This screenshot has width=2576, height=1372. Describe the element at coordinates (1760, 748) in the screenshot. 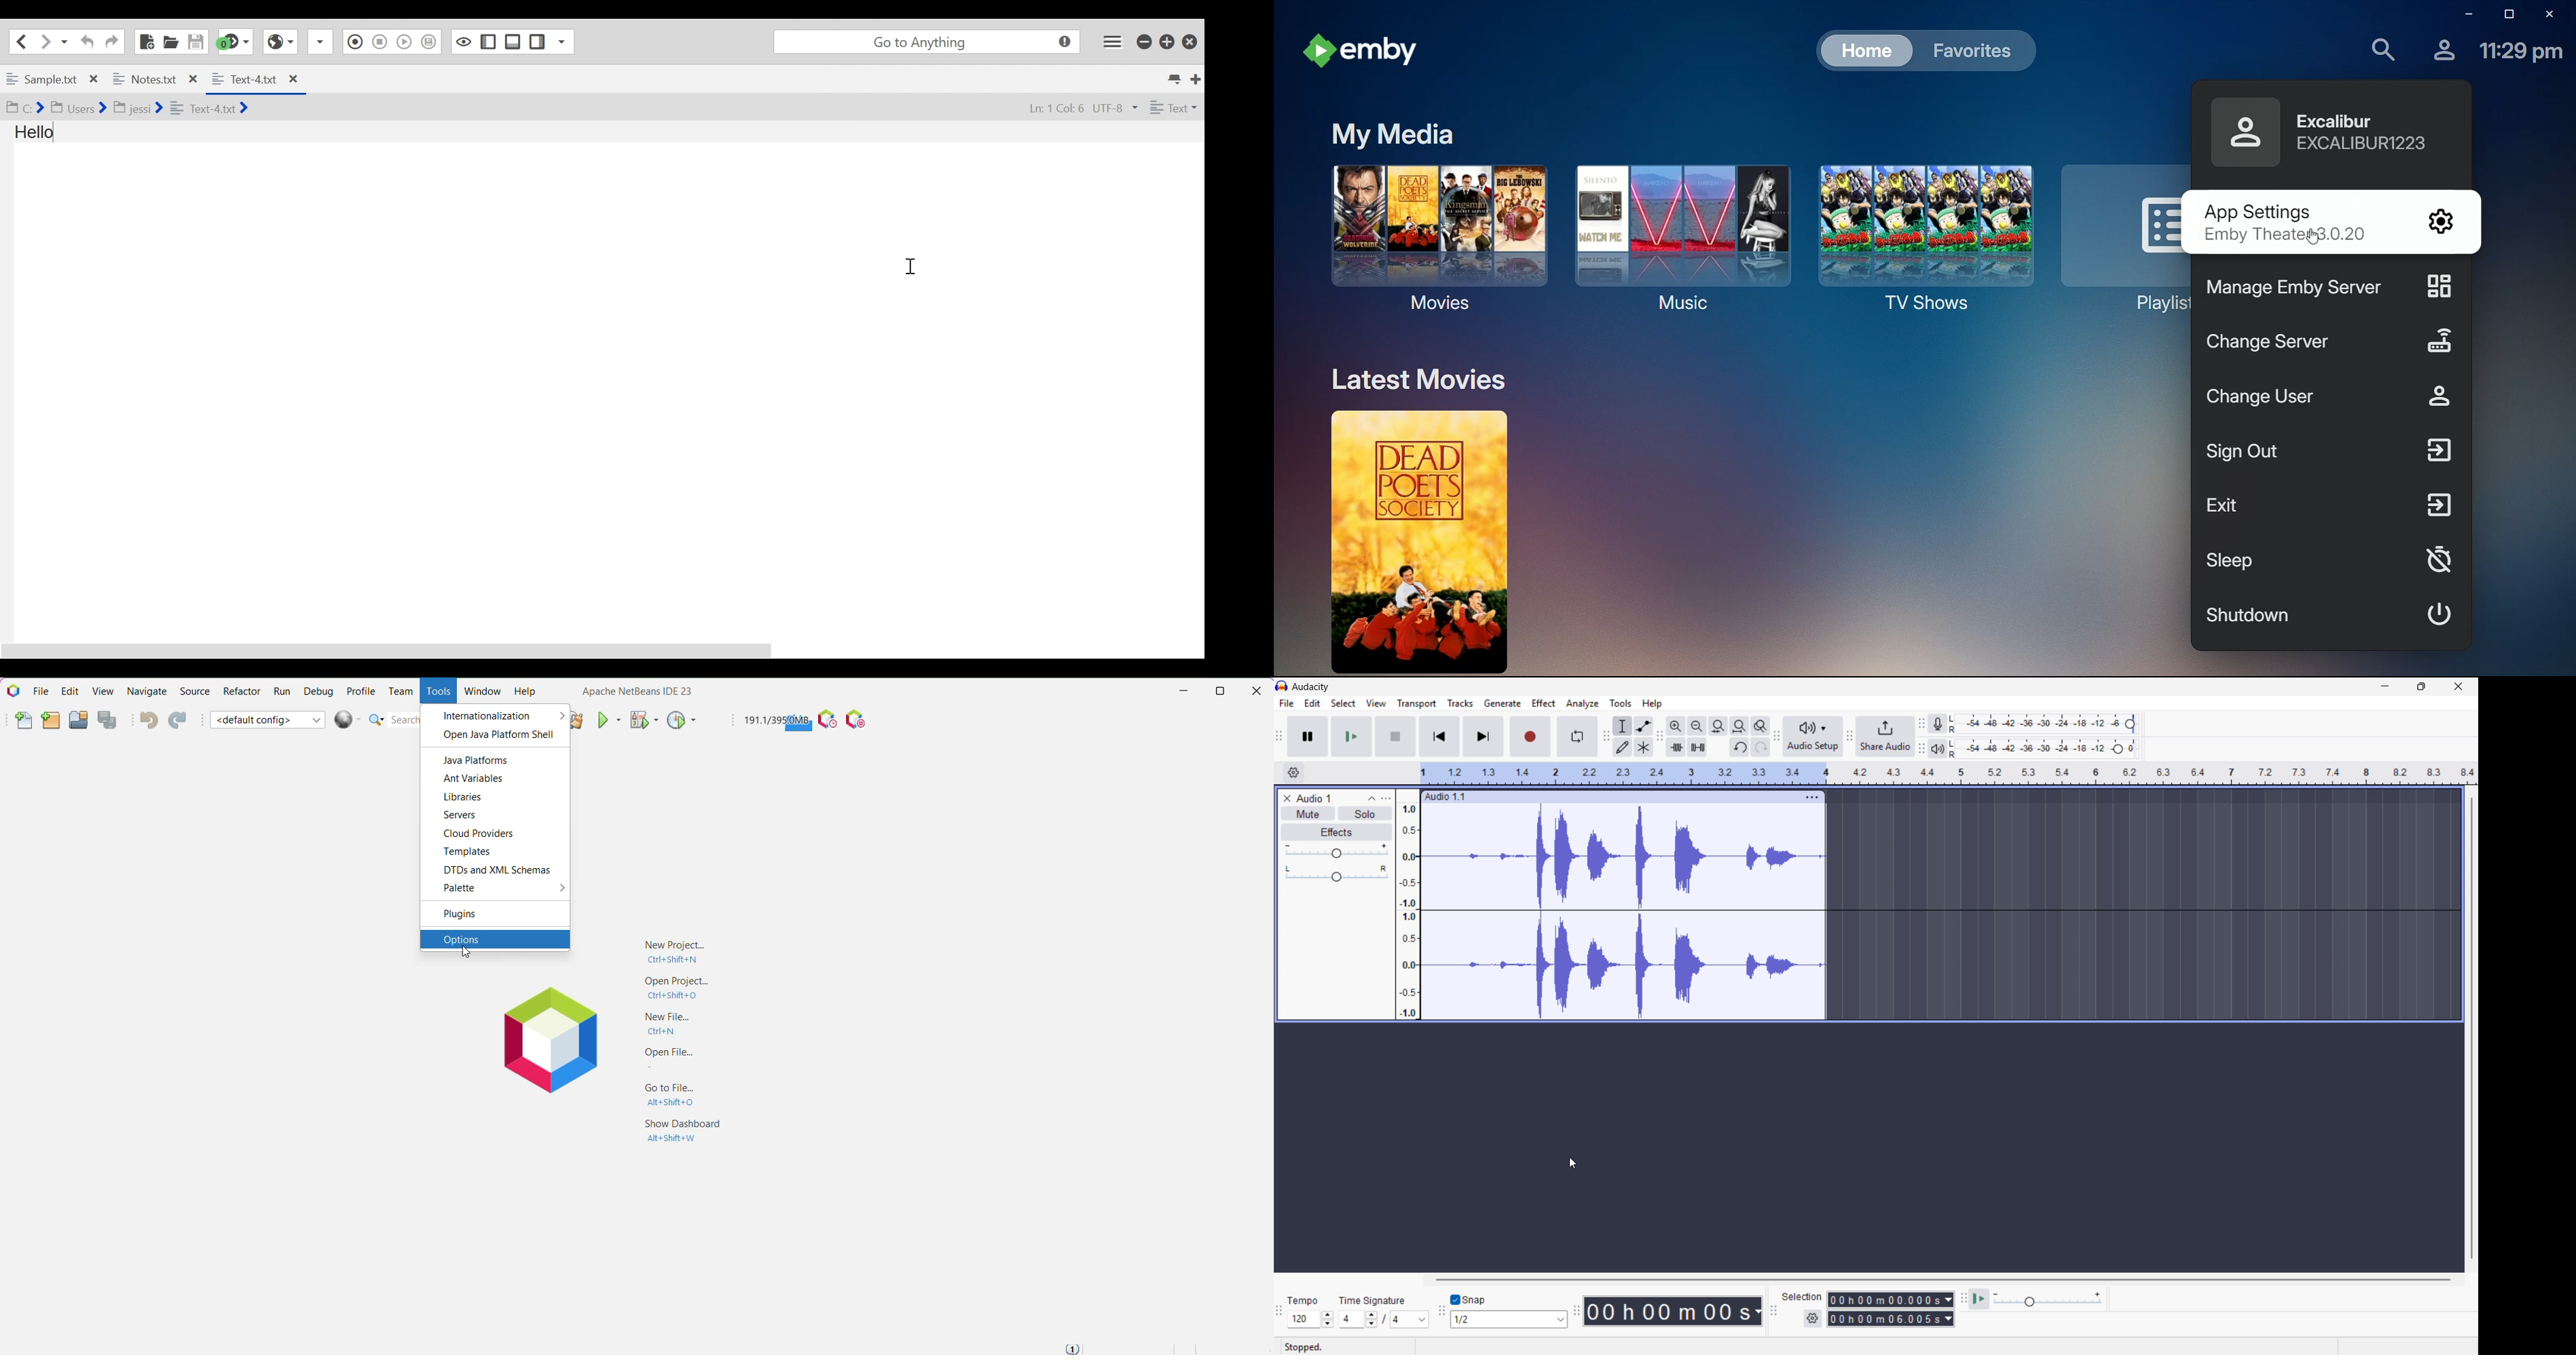

I see `redo` at that location.